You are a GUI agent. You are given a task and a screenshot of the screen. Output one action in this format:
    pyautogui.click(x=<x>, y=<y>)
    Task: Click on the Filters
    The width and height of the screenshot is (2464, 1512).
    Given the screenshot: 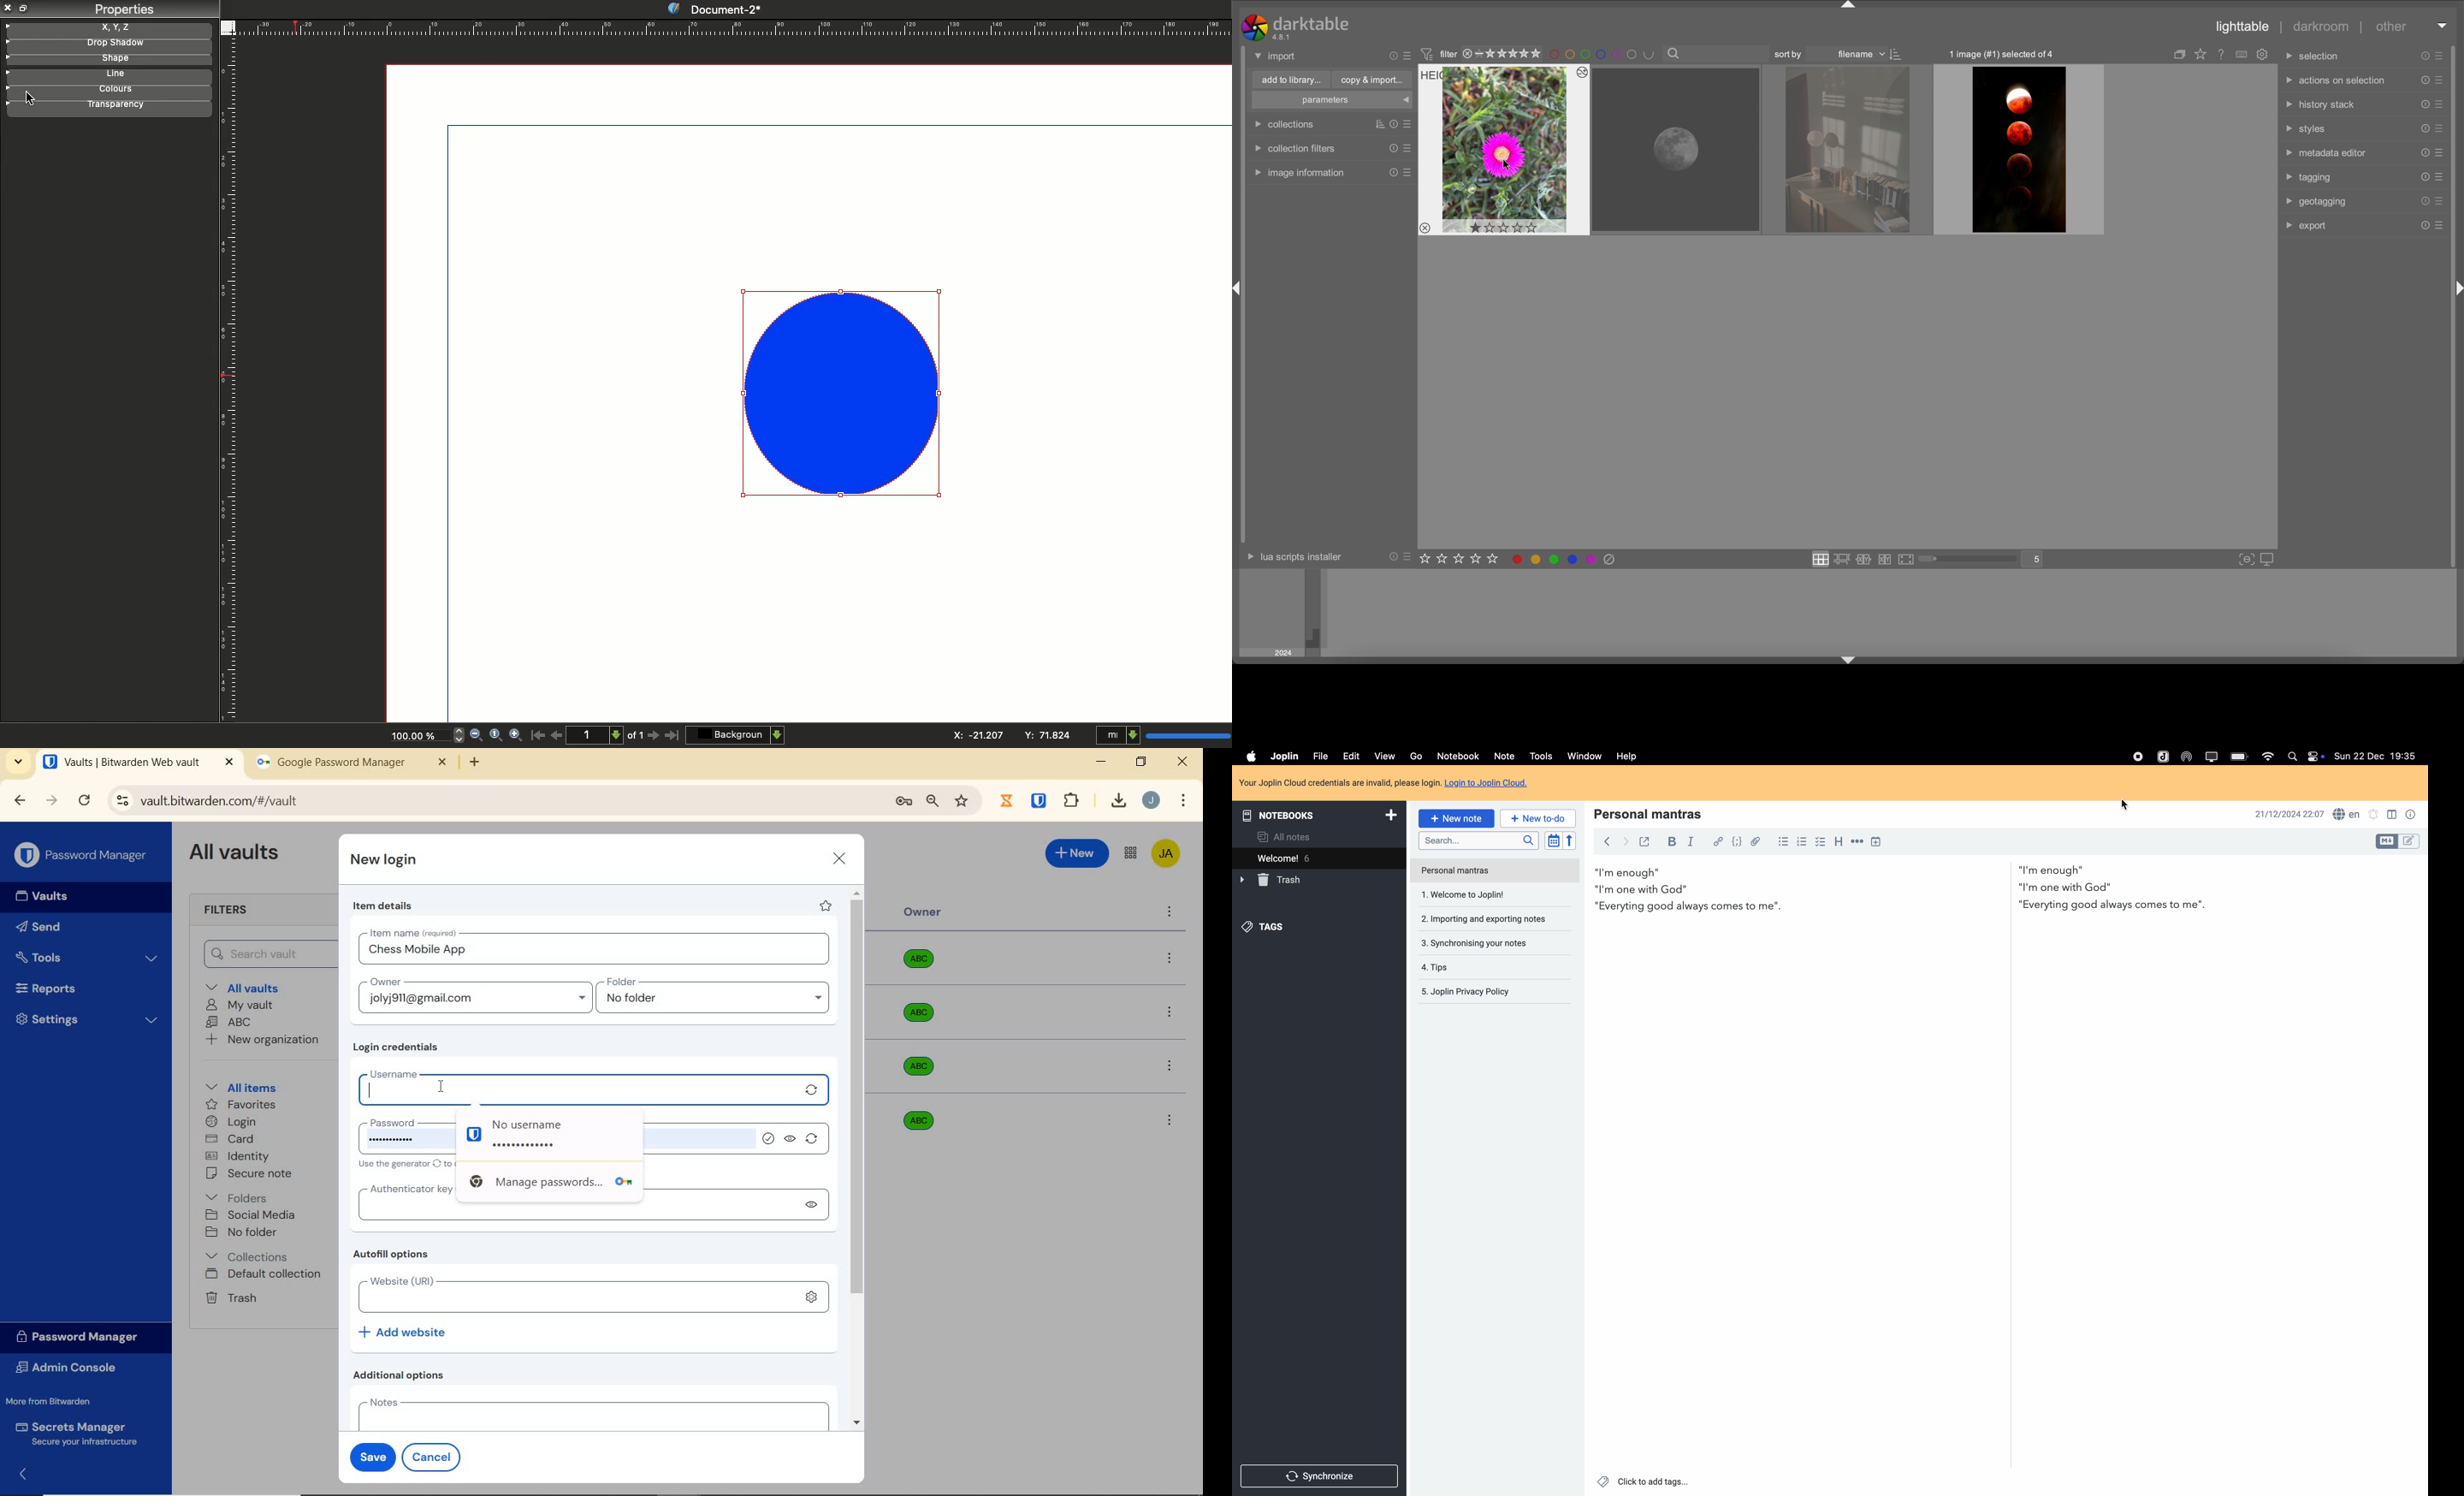 What is the action you would take?
    pyautogui.click(x=231, y=911)
    